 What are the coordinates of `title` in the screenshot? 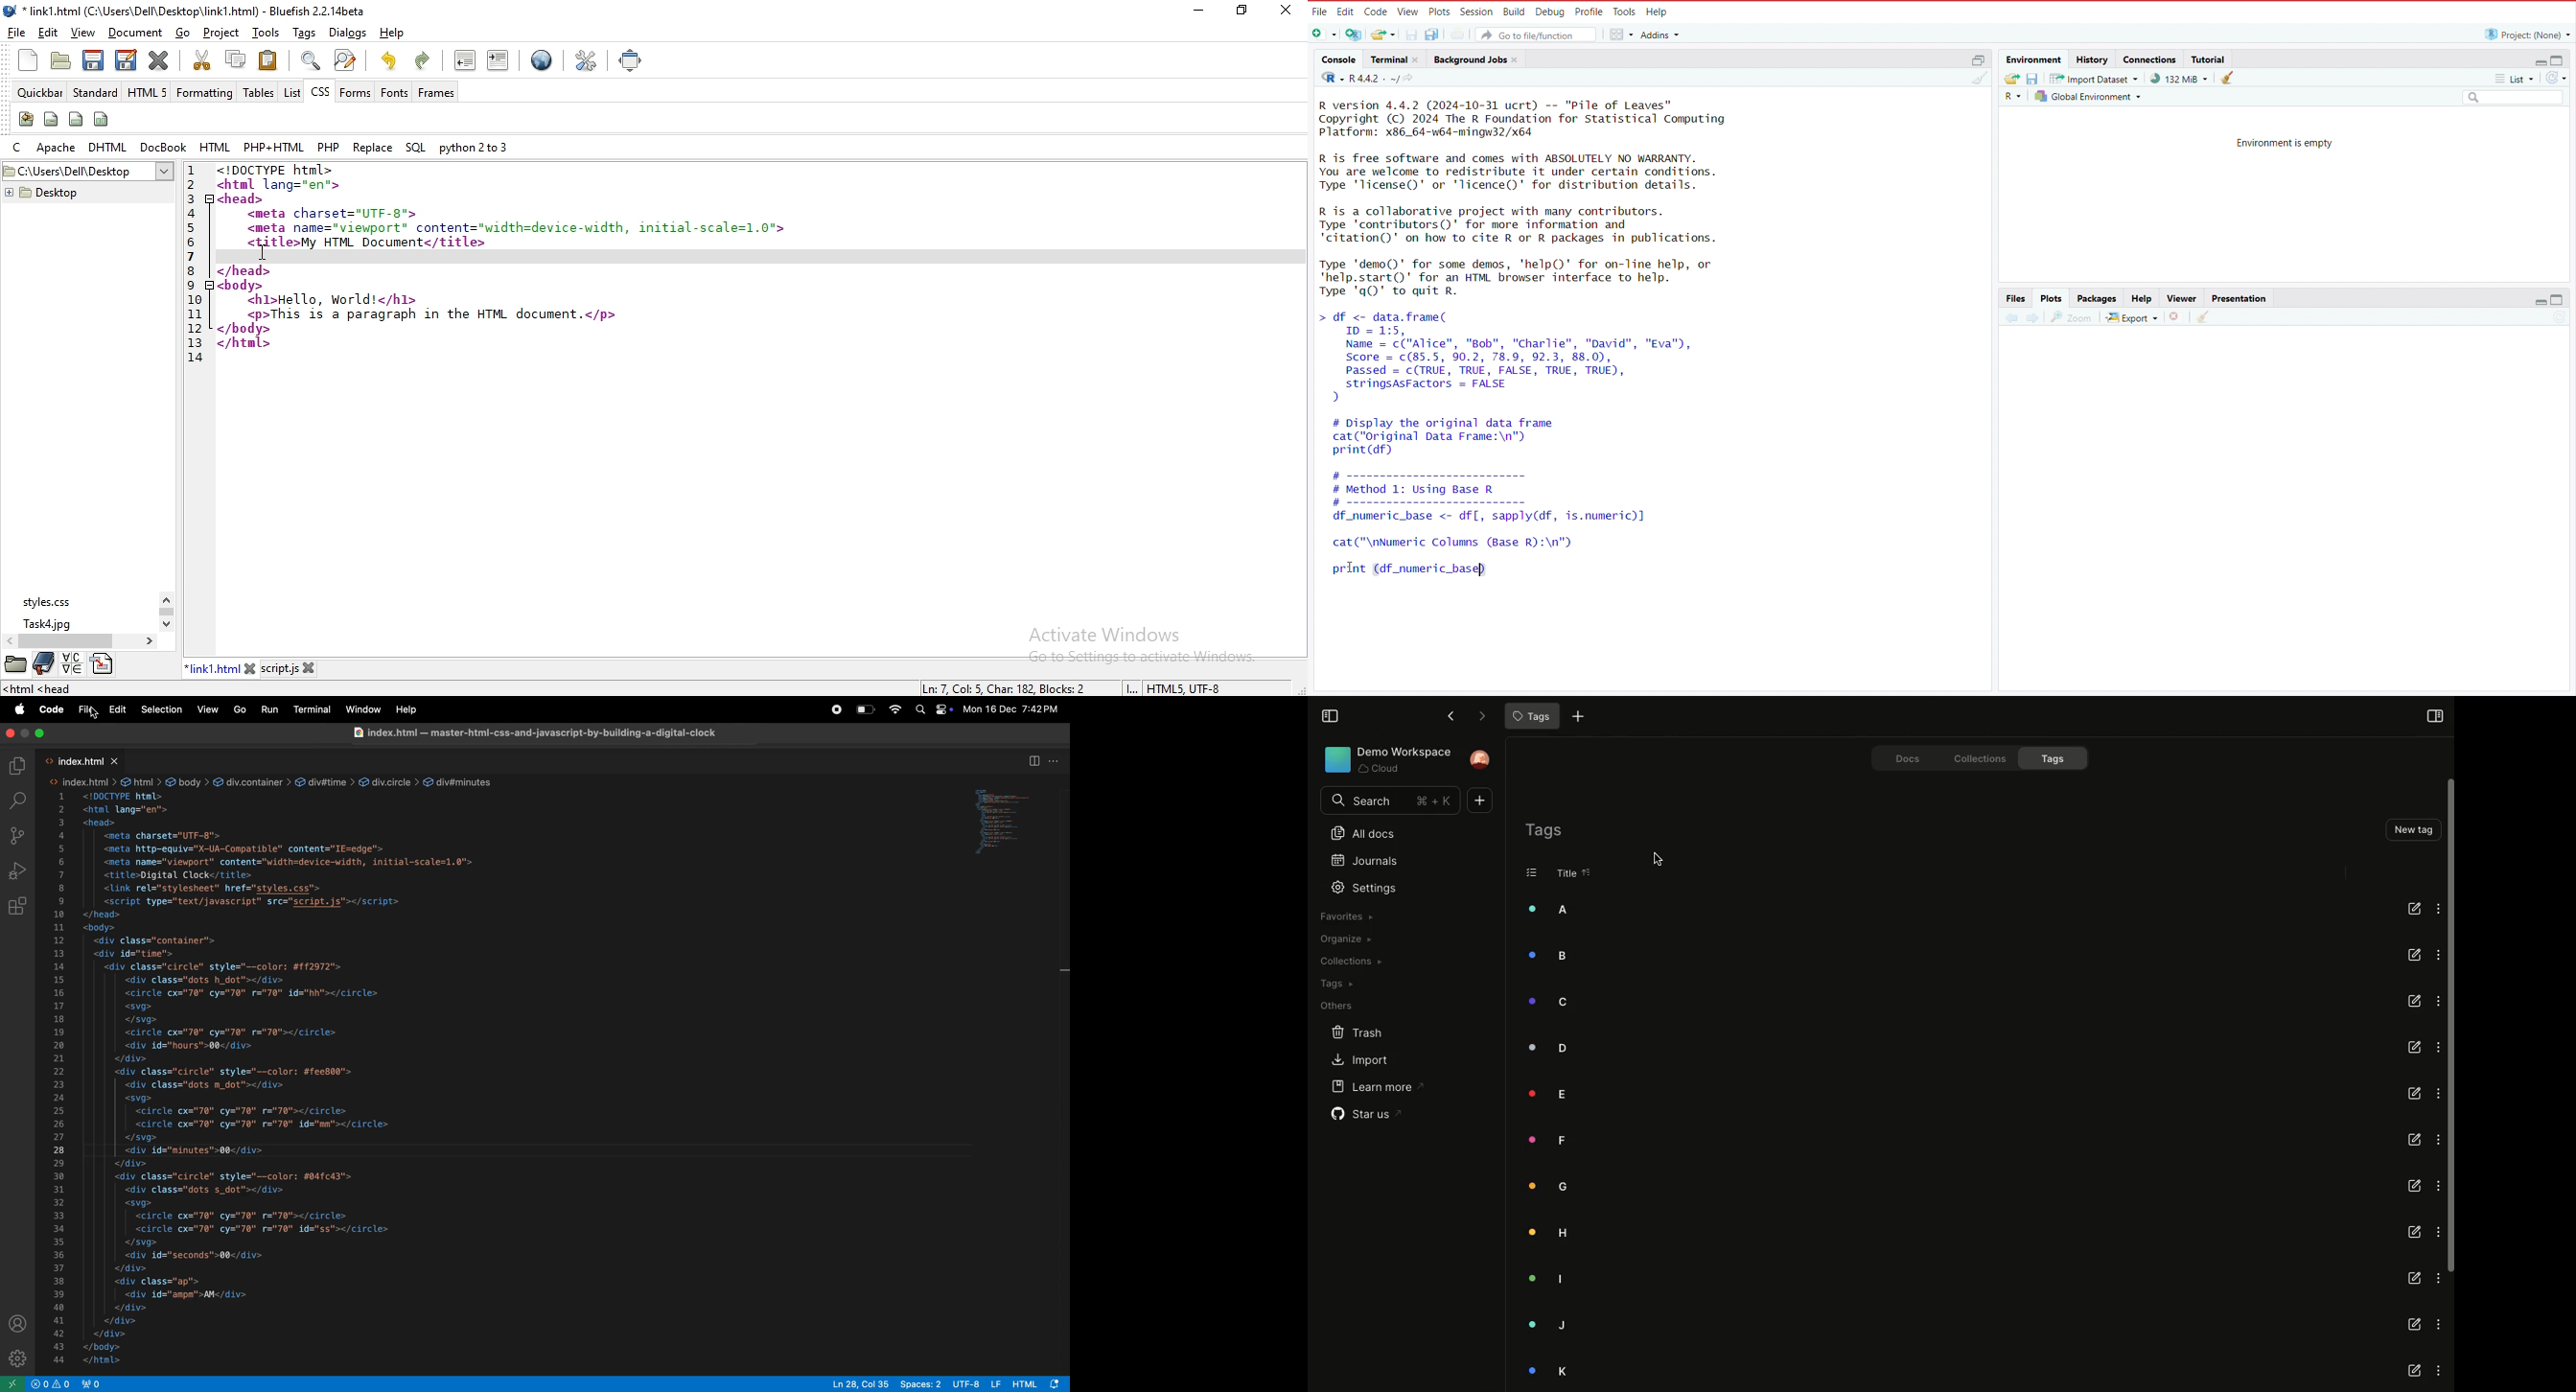 It's located at (194, 11).